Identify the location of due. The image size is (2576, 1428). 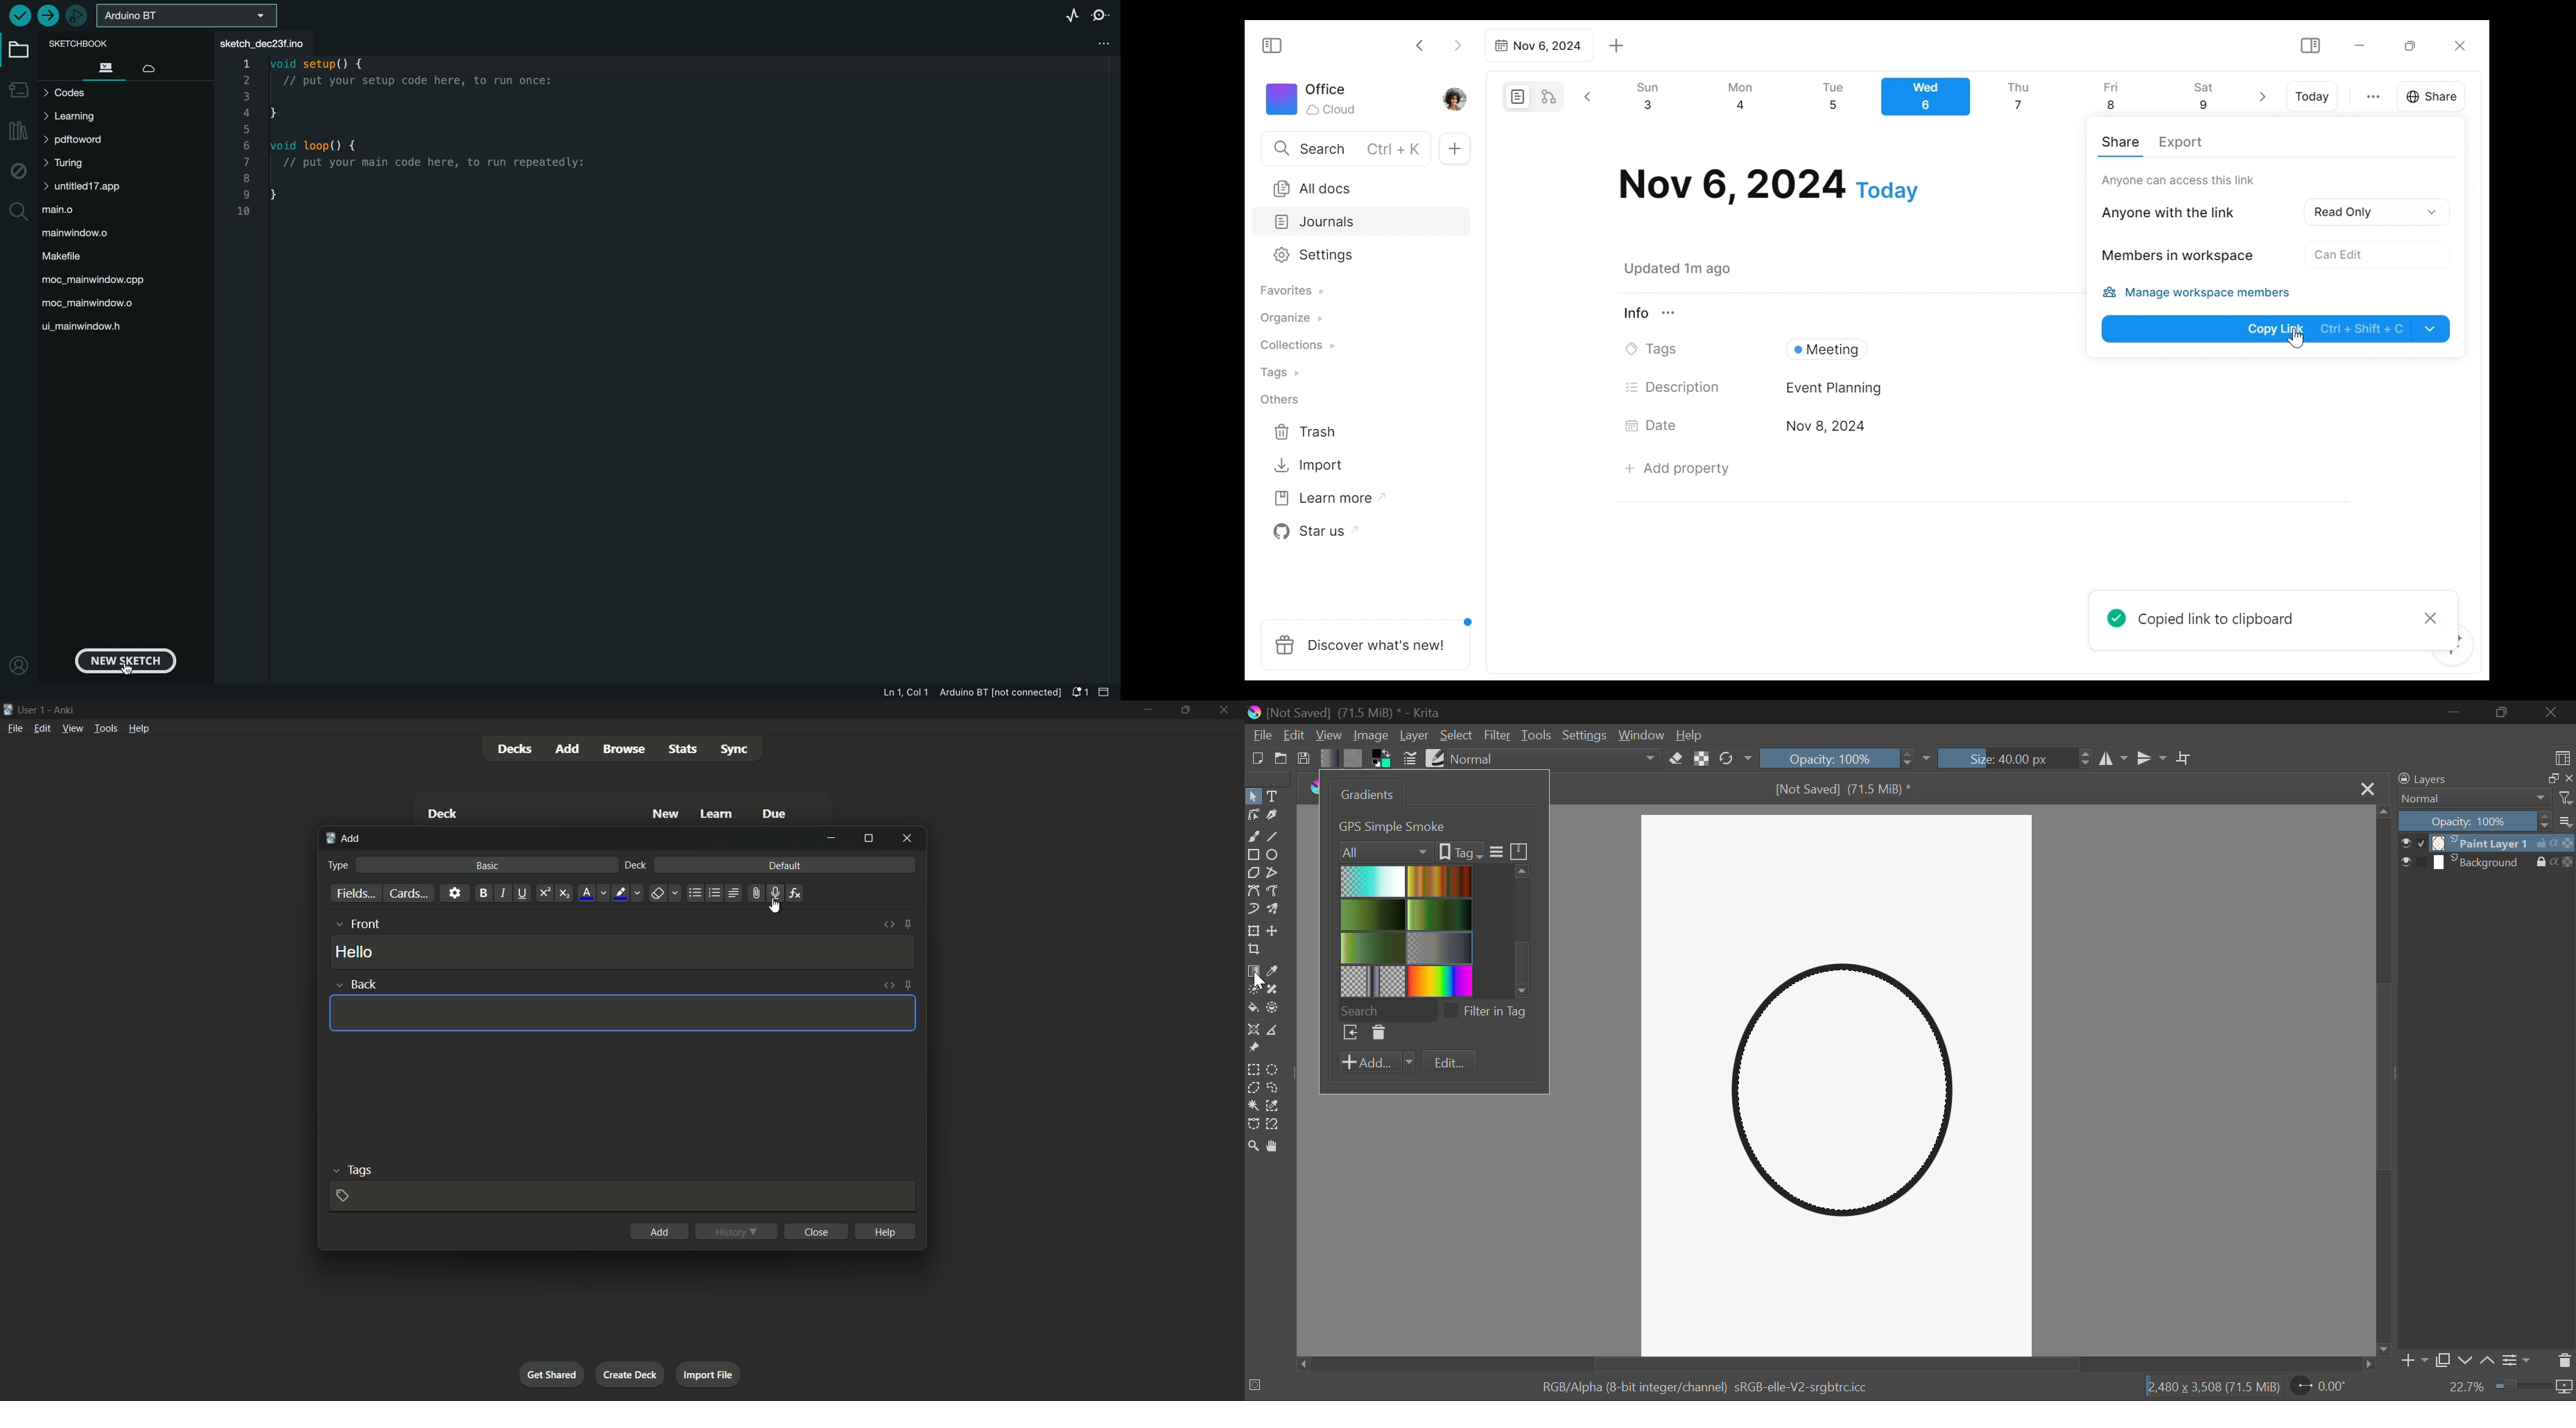
(776, 813).